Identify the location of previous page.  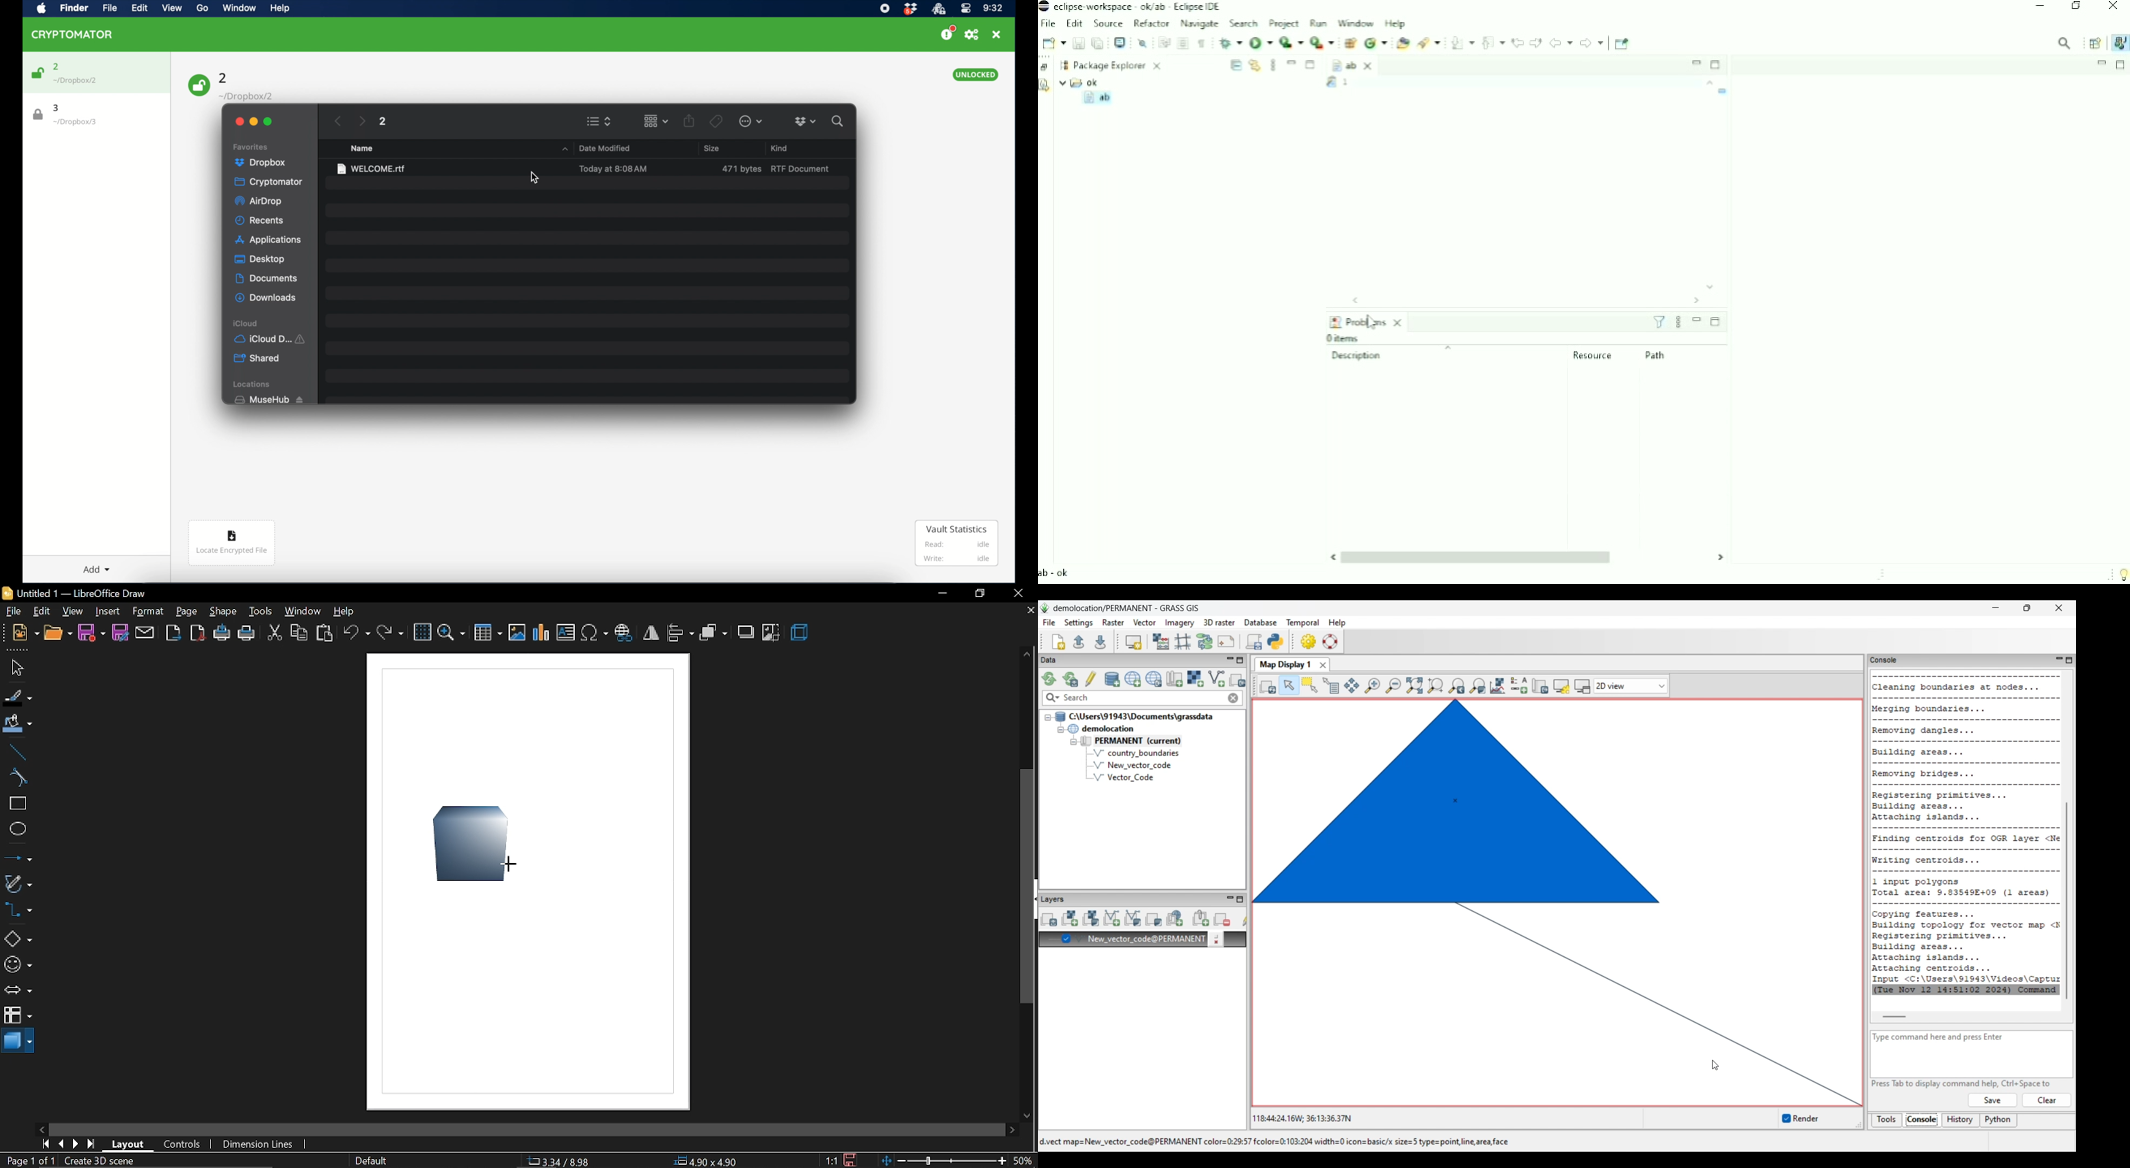
(58, 1144).